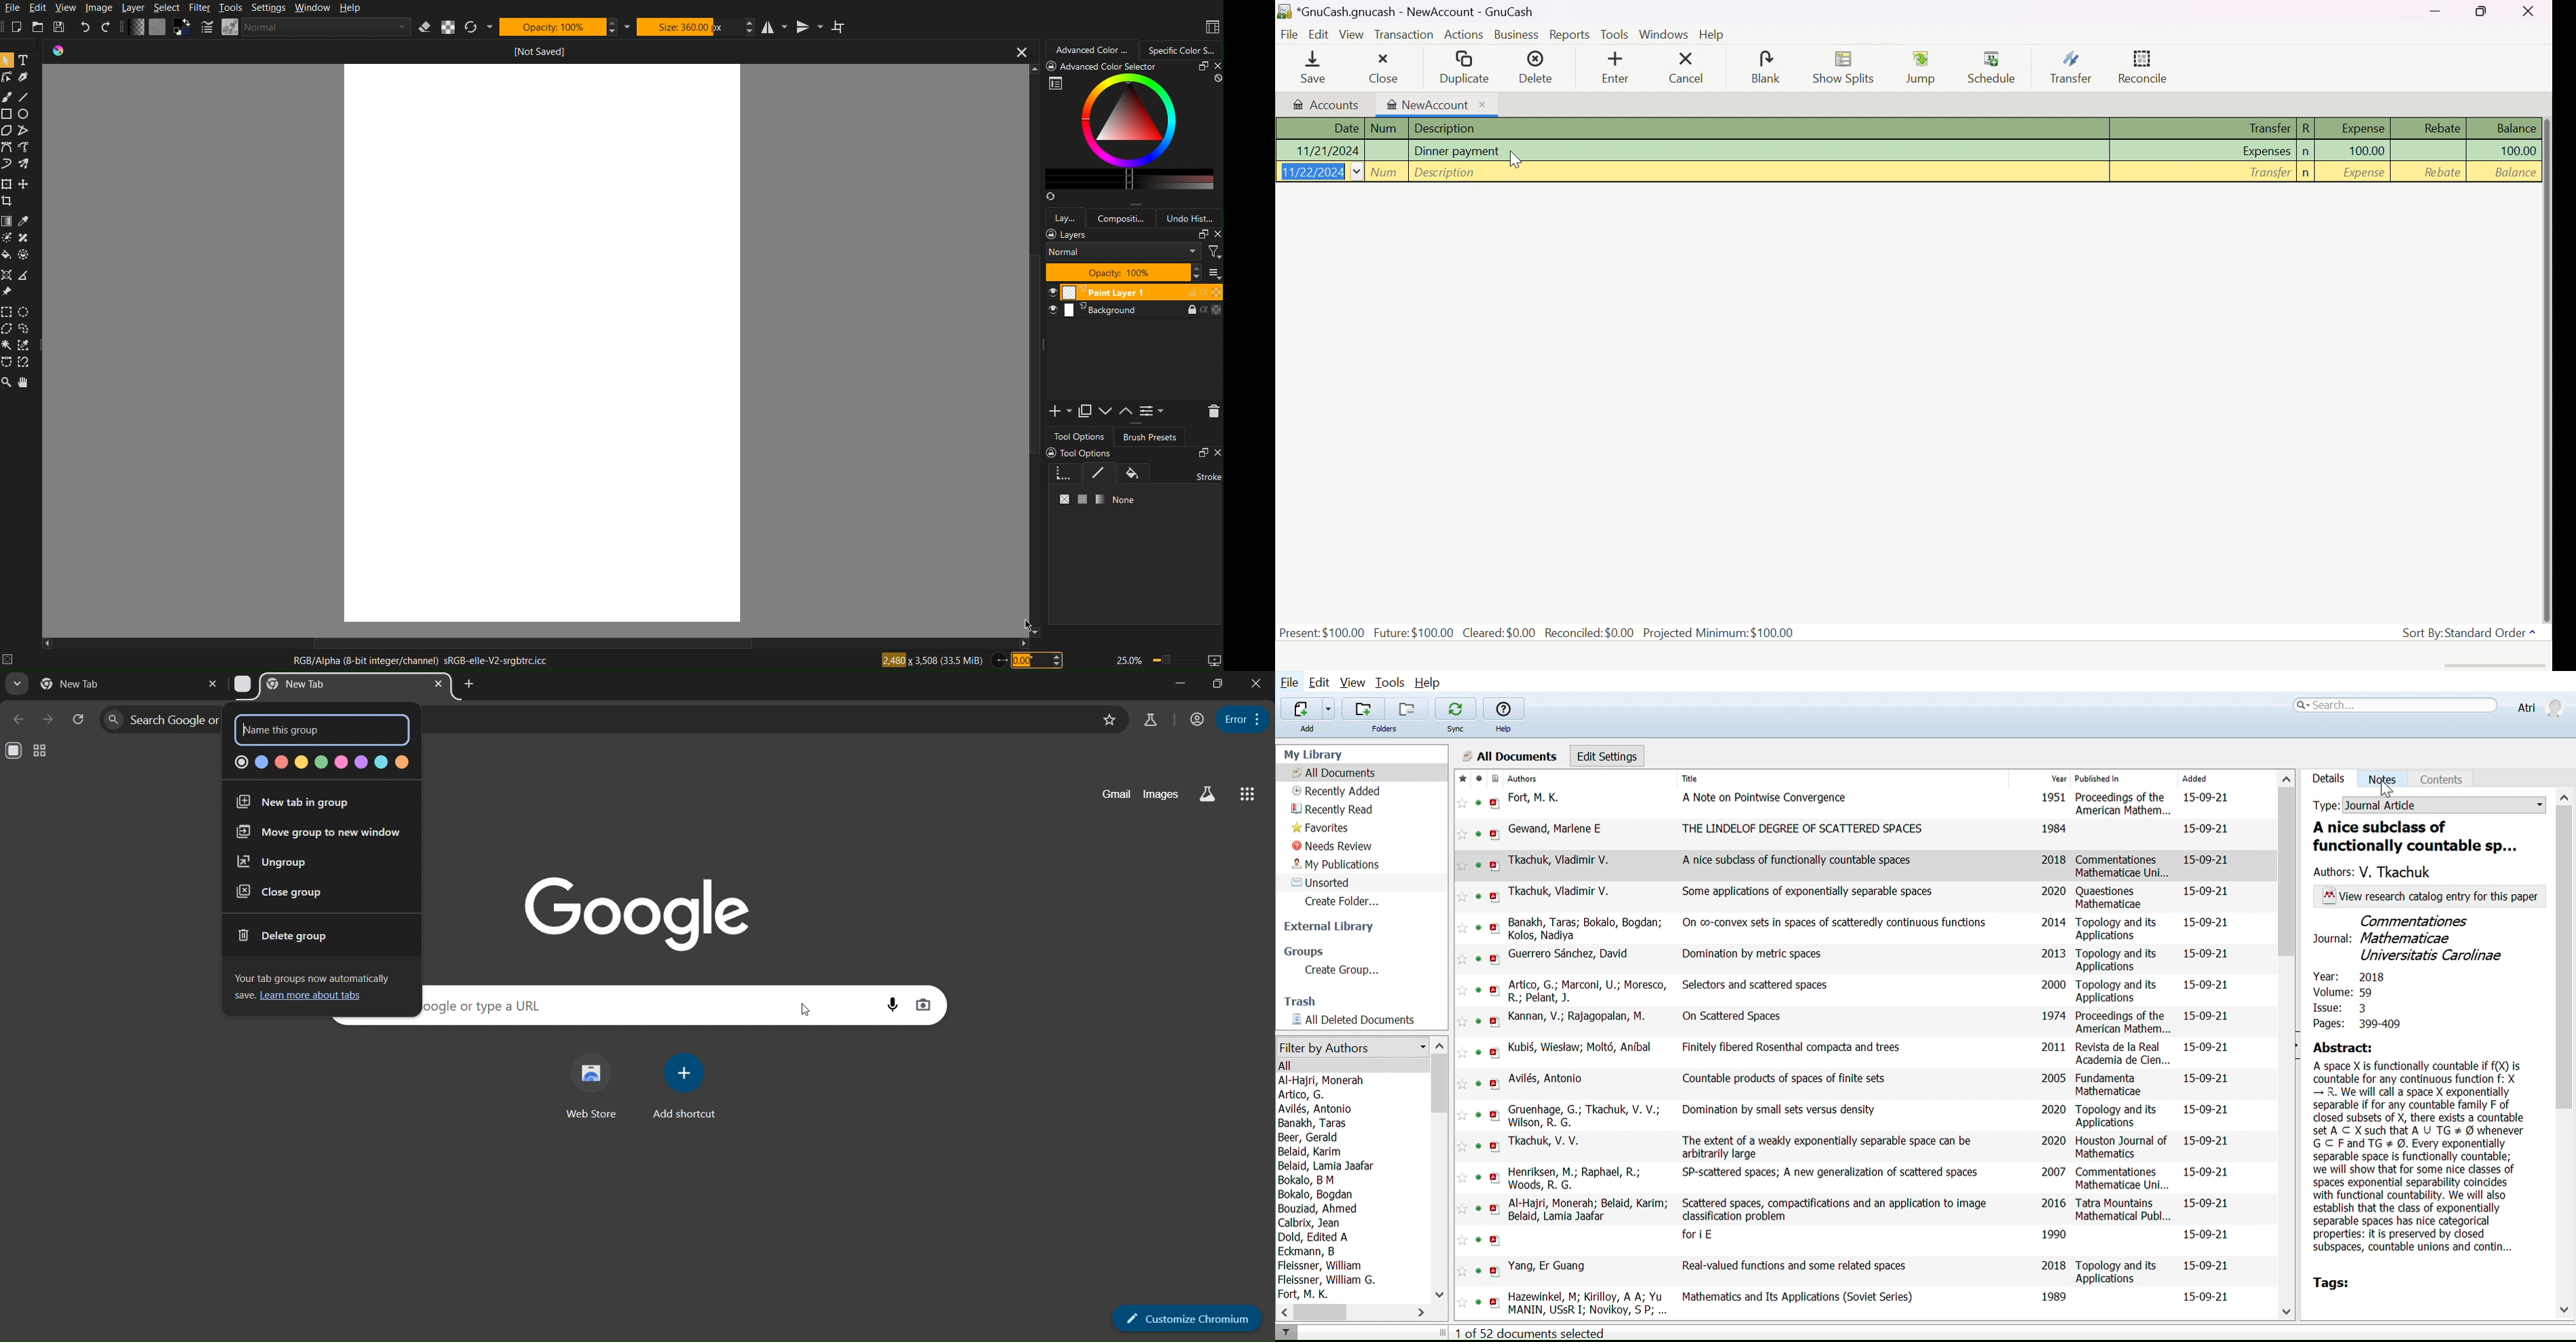 Image resolution: width=2576 pixels, height=1344 pixels. I want to click on Polygonal Selection Tool, so click(8, 130).